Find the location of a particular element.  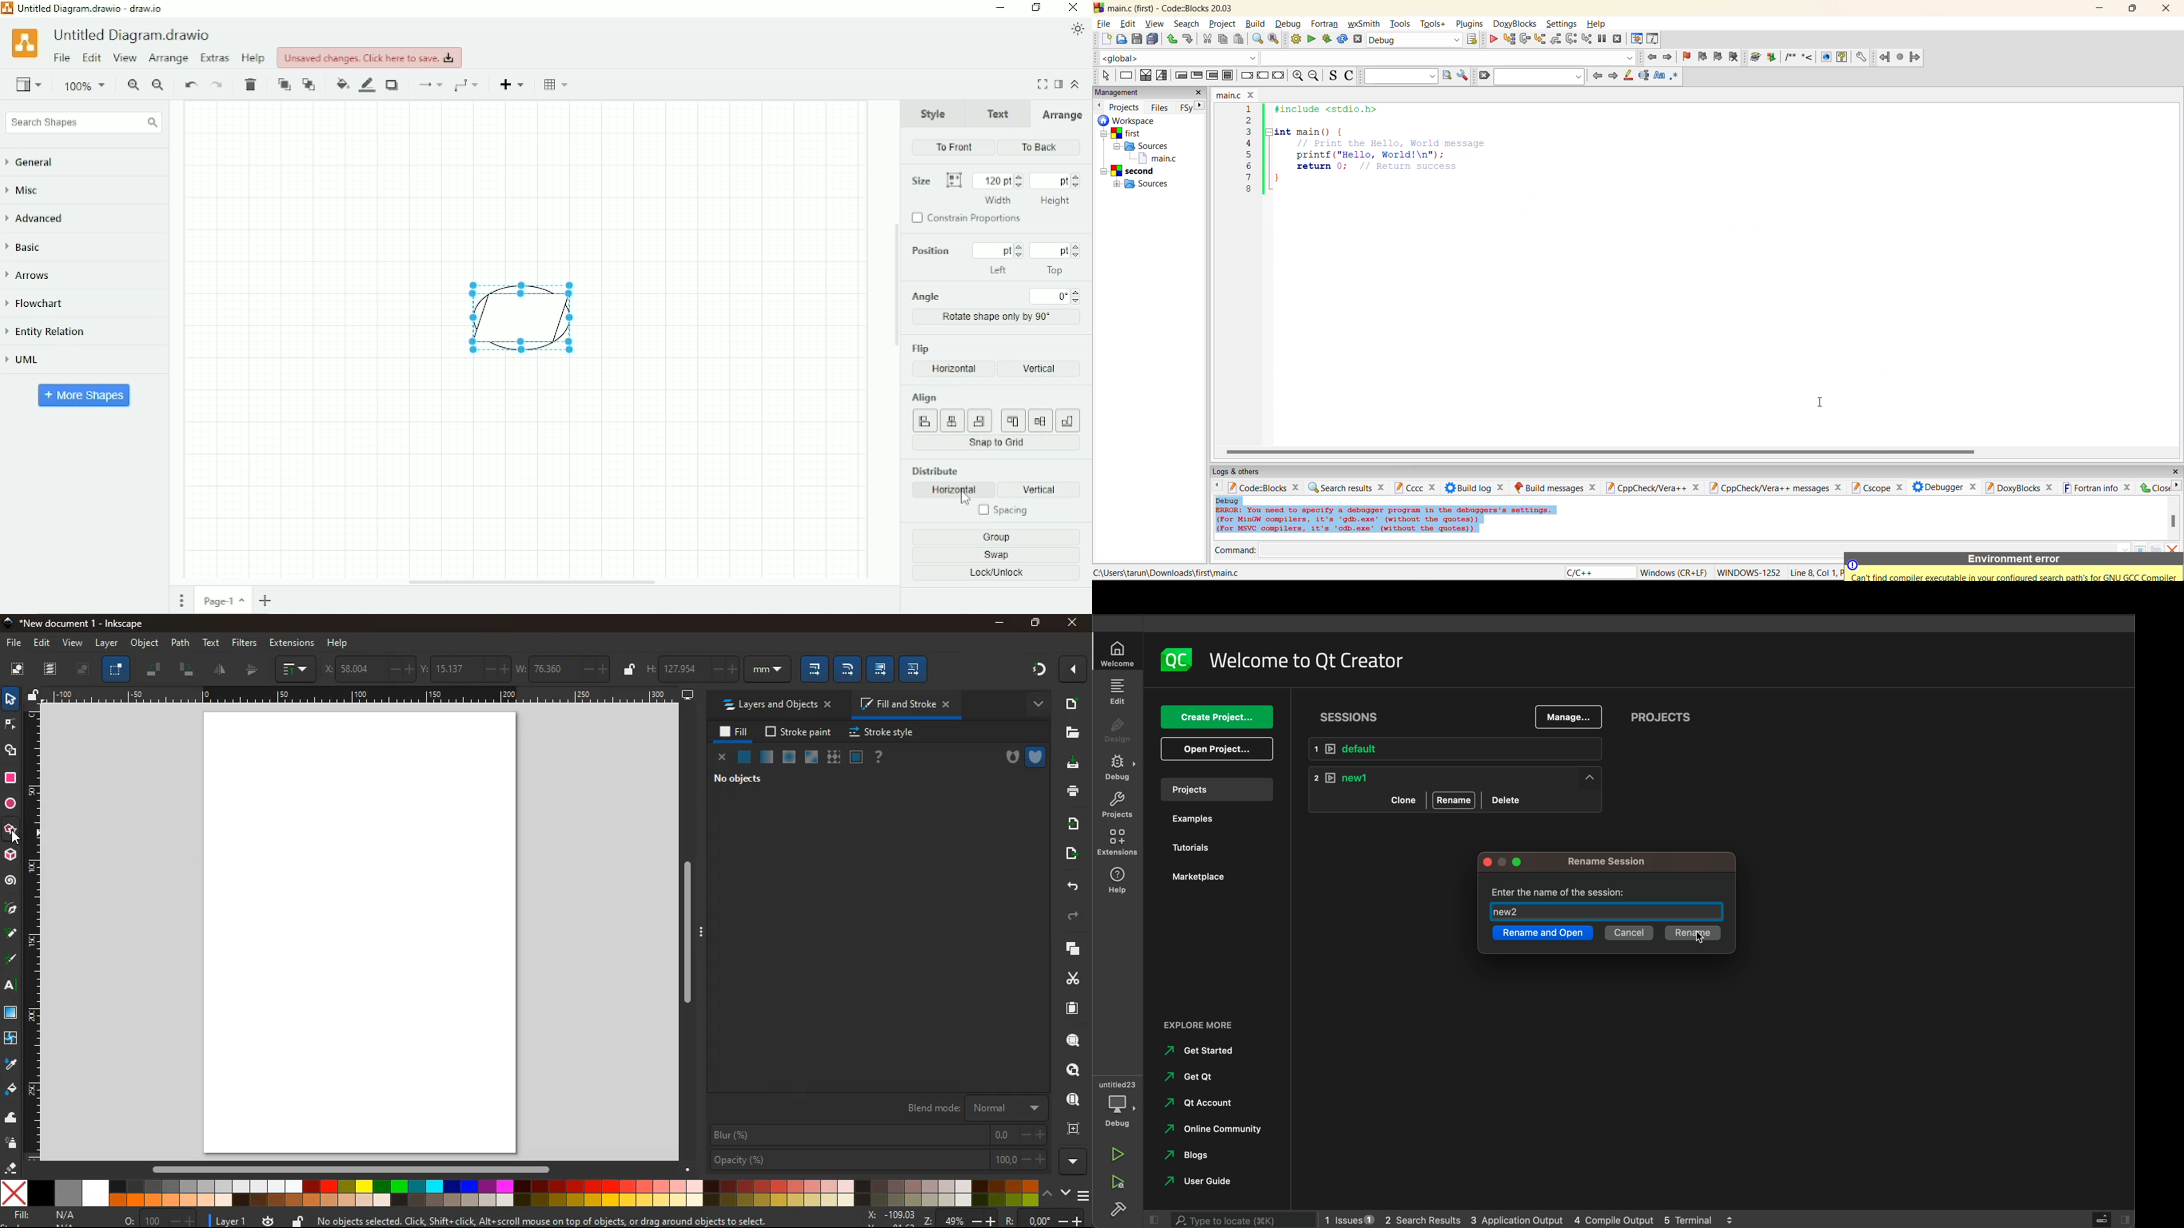

View is located at coordinates (29, 83).